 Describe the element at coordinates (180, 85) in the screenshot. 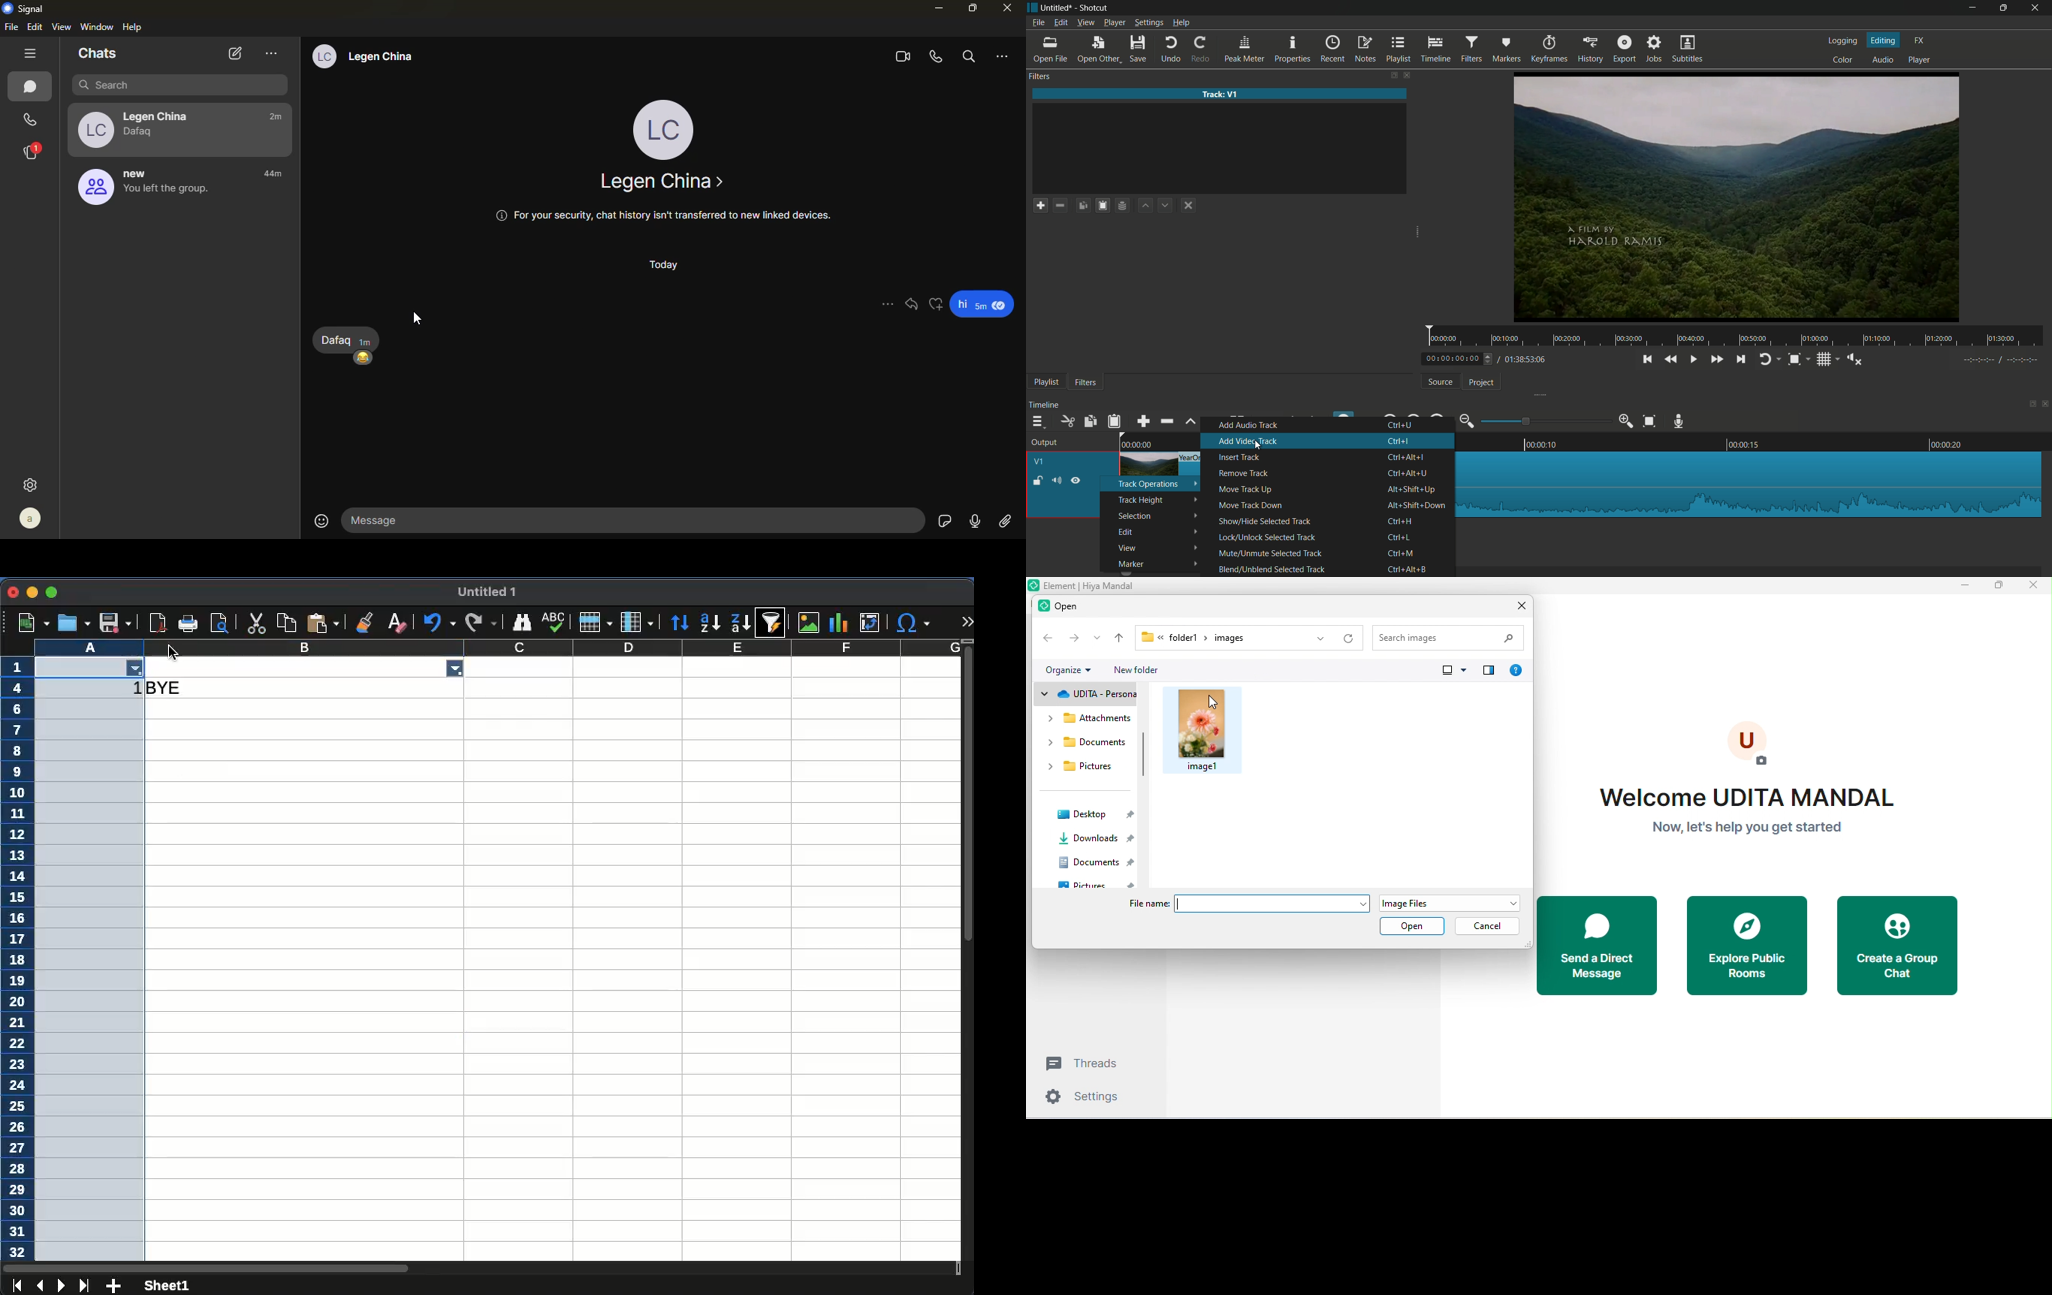

I see `search` at that location.